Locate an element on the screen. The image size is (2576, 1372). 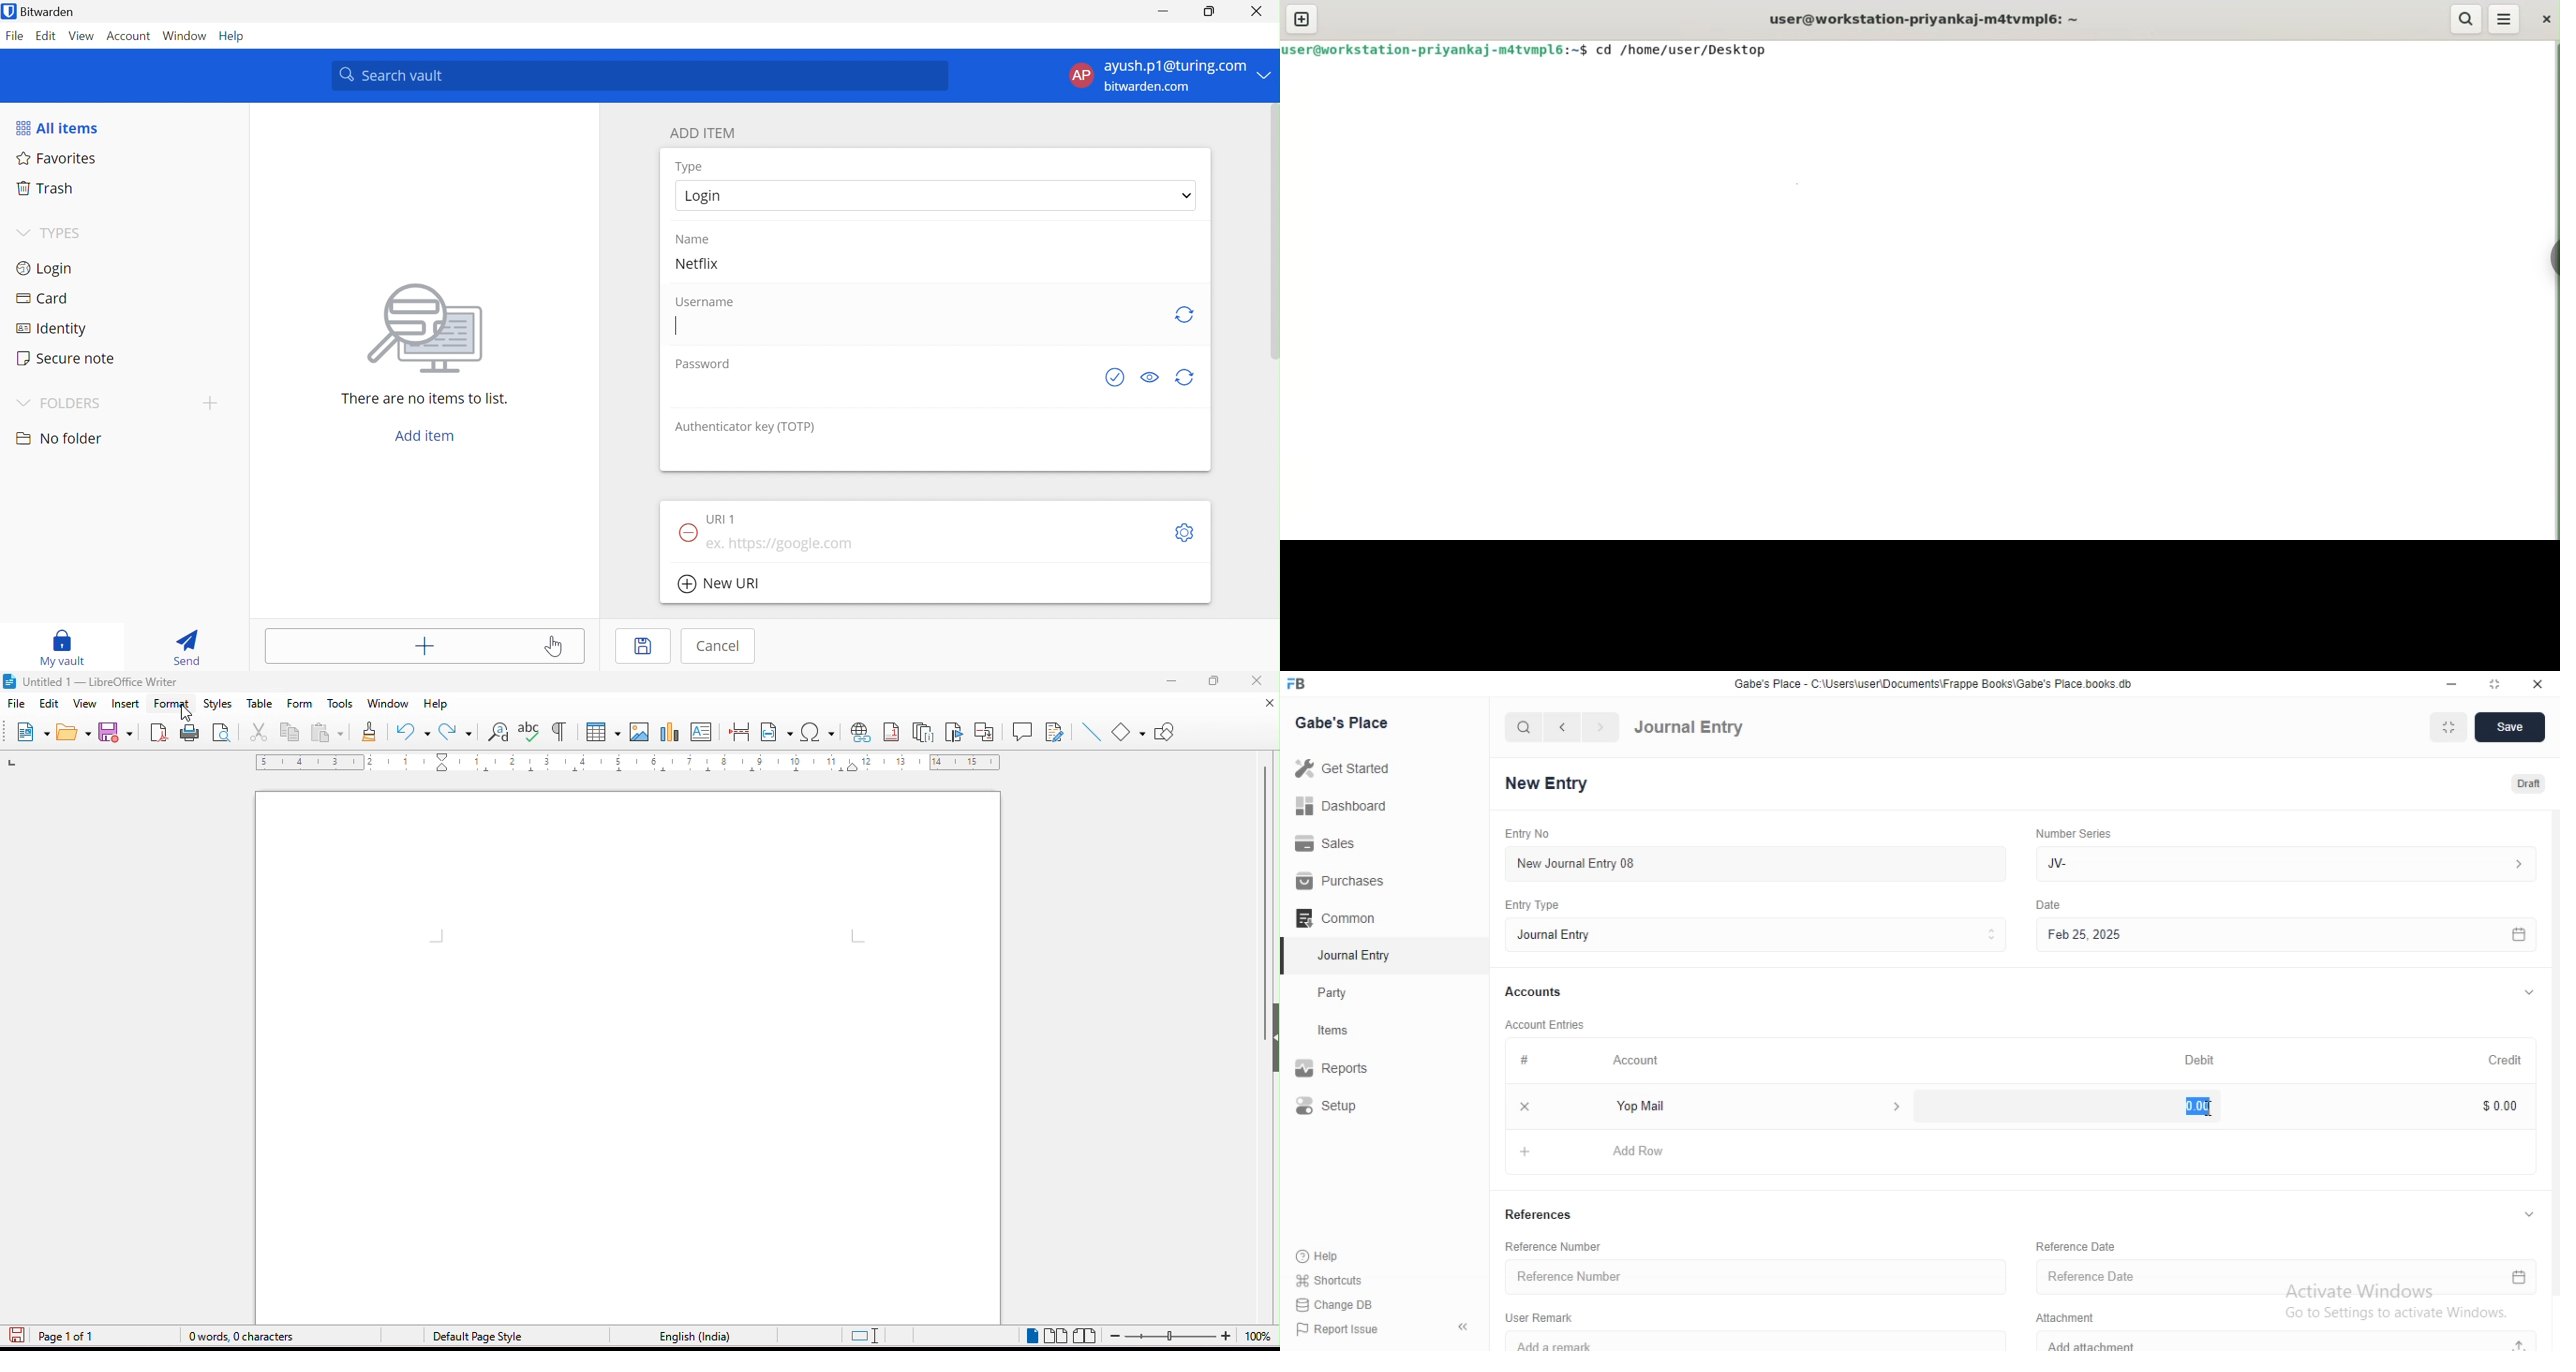
Jv- is located at coordinates (2290, 862).